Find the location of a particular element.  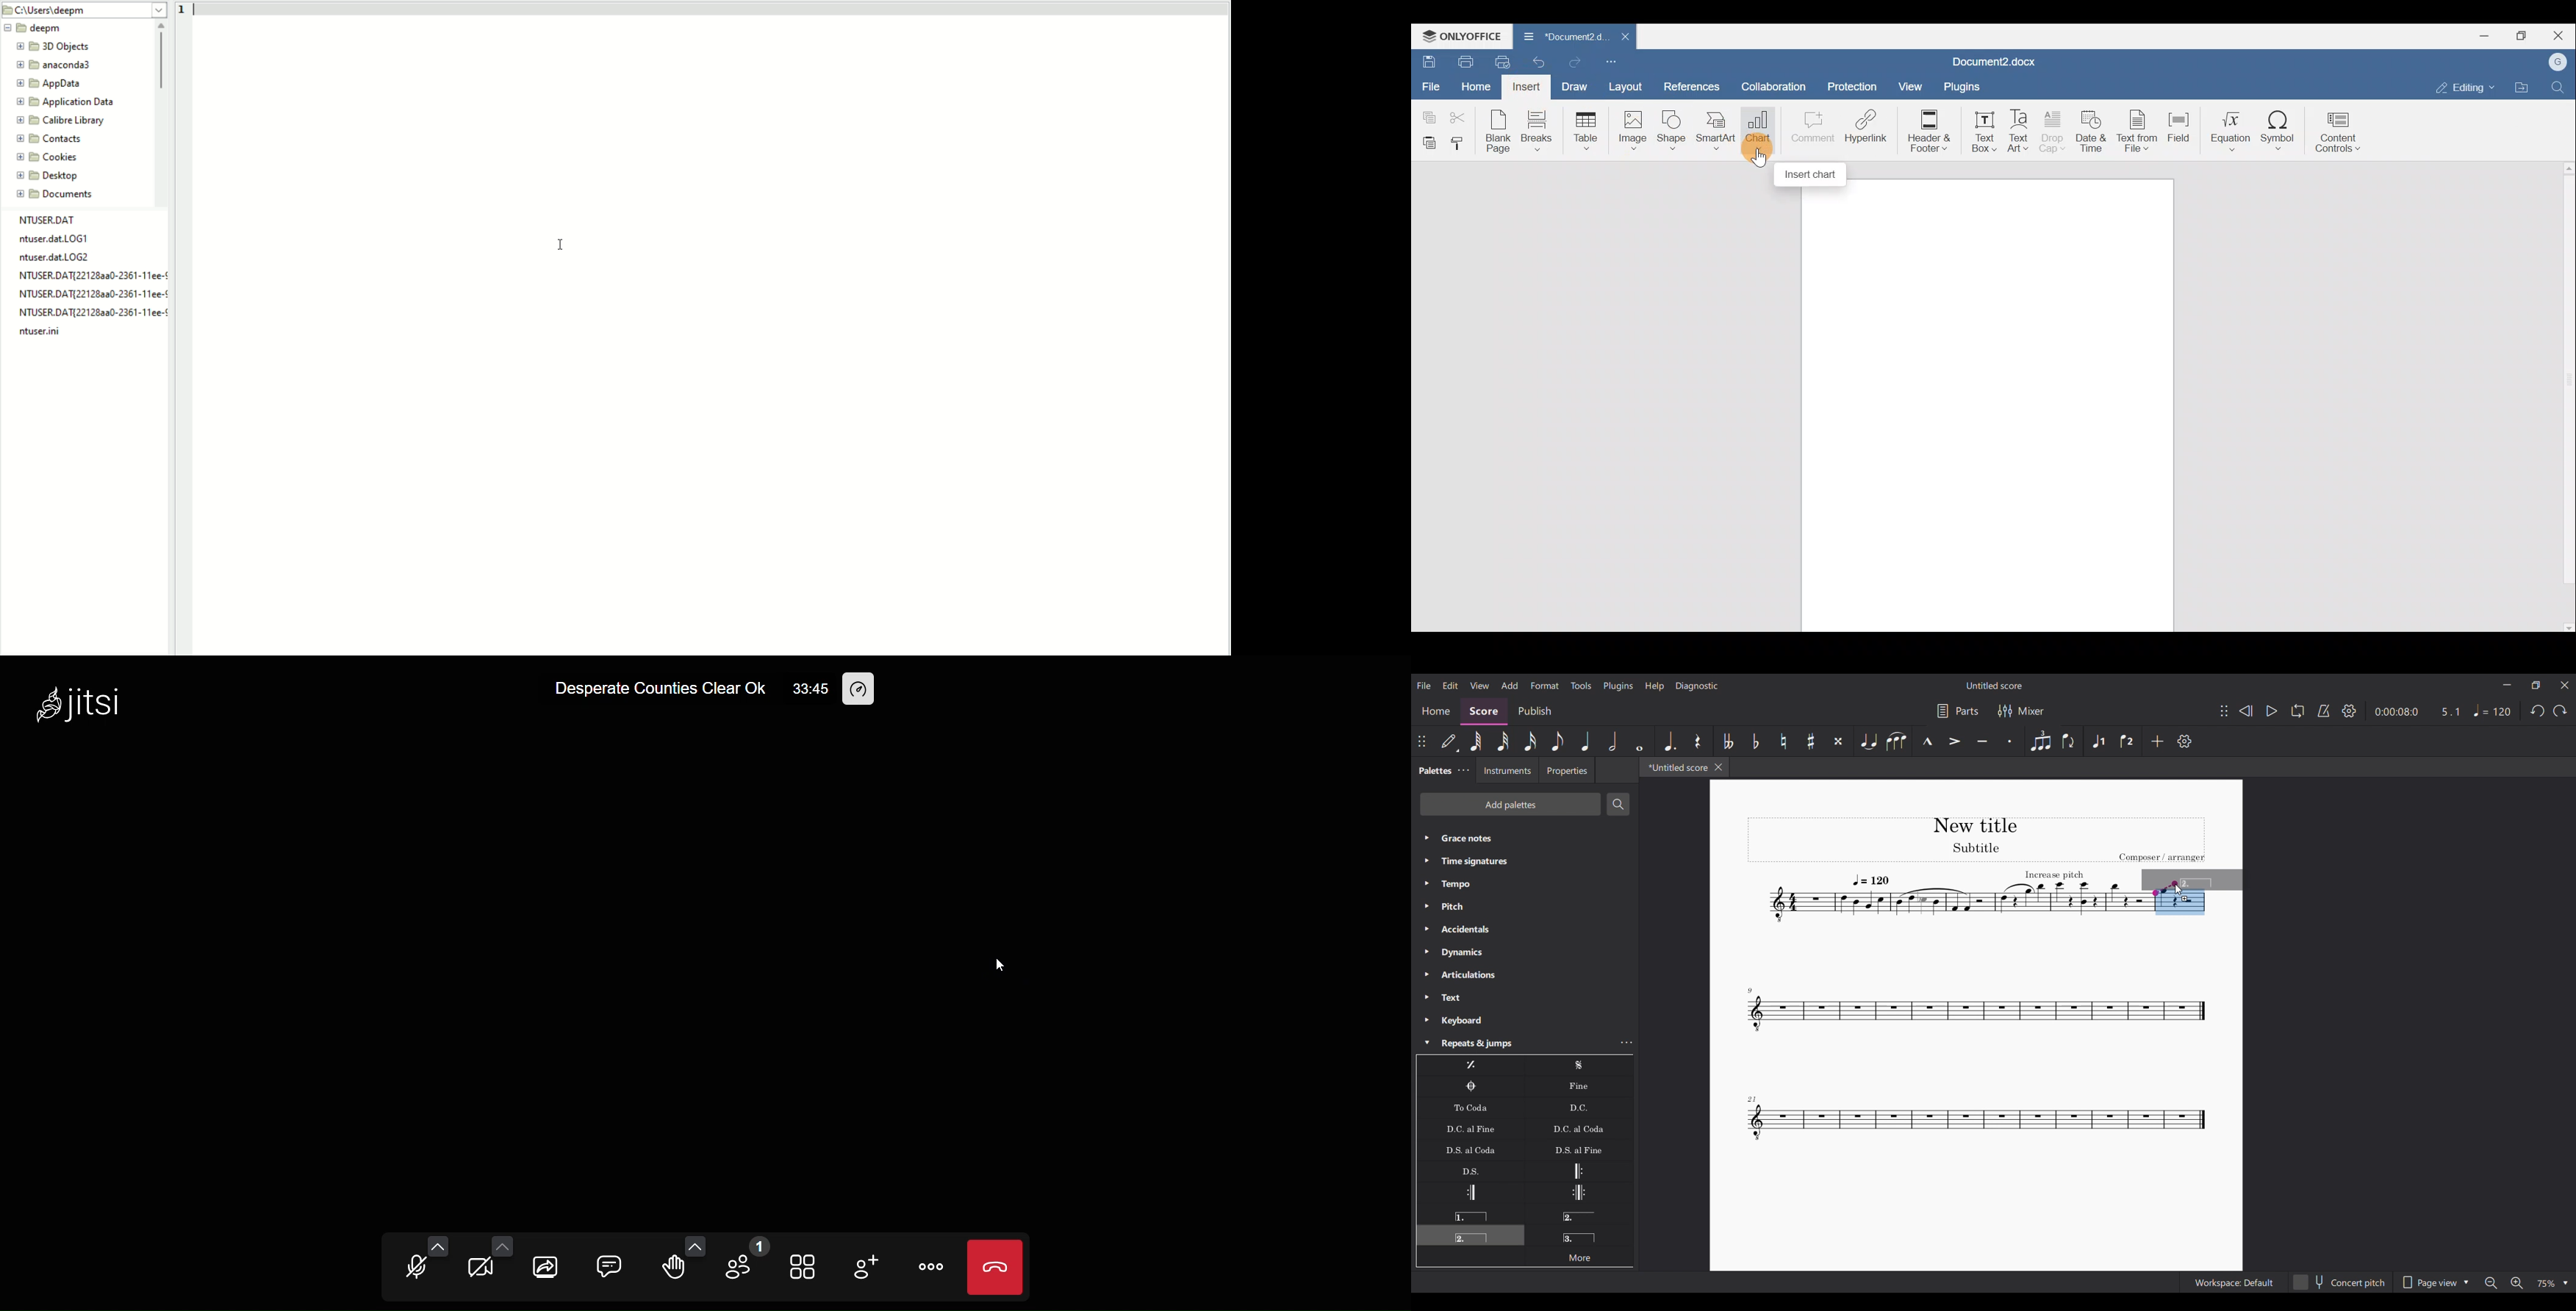

Current ratio is located at coordinates (2450, 712).